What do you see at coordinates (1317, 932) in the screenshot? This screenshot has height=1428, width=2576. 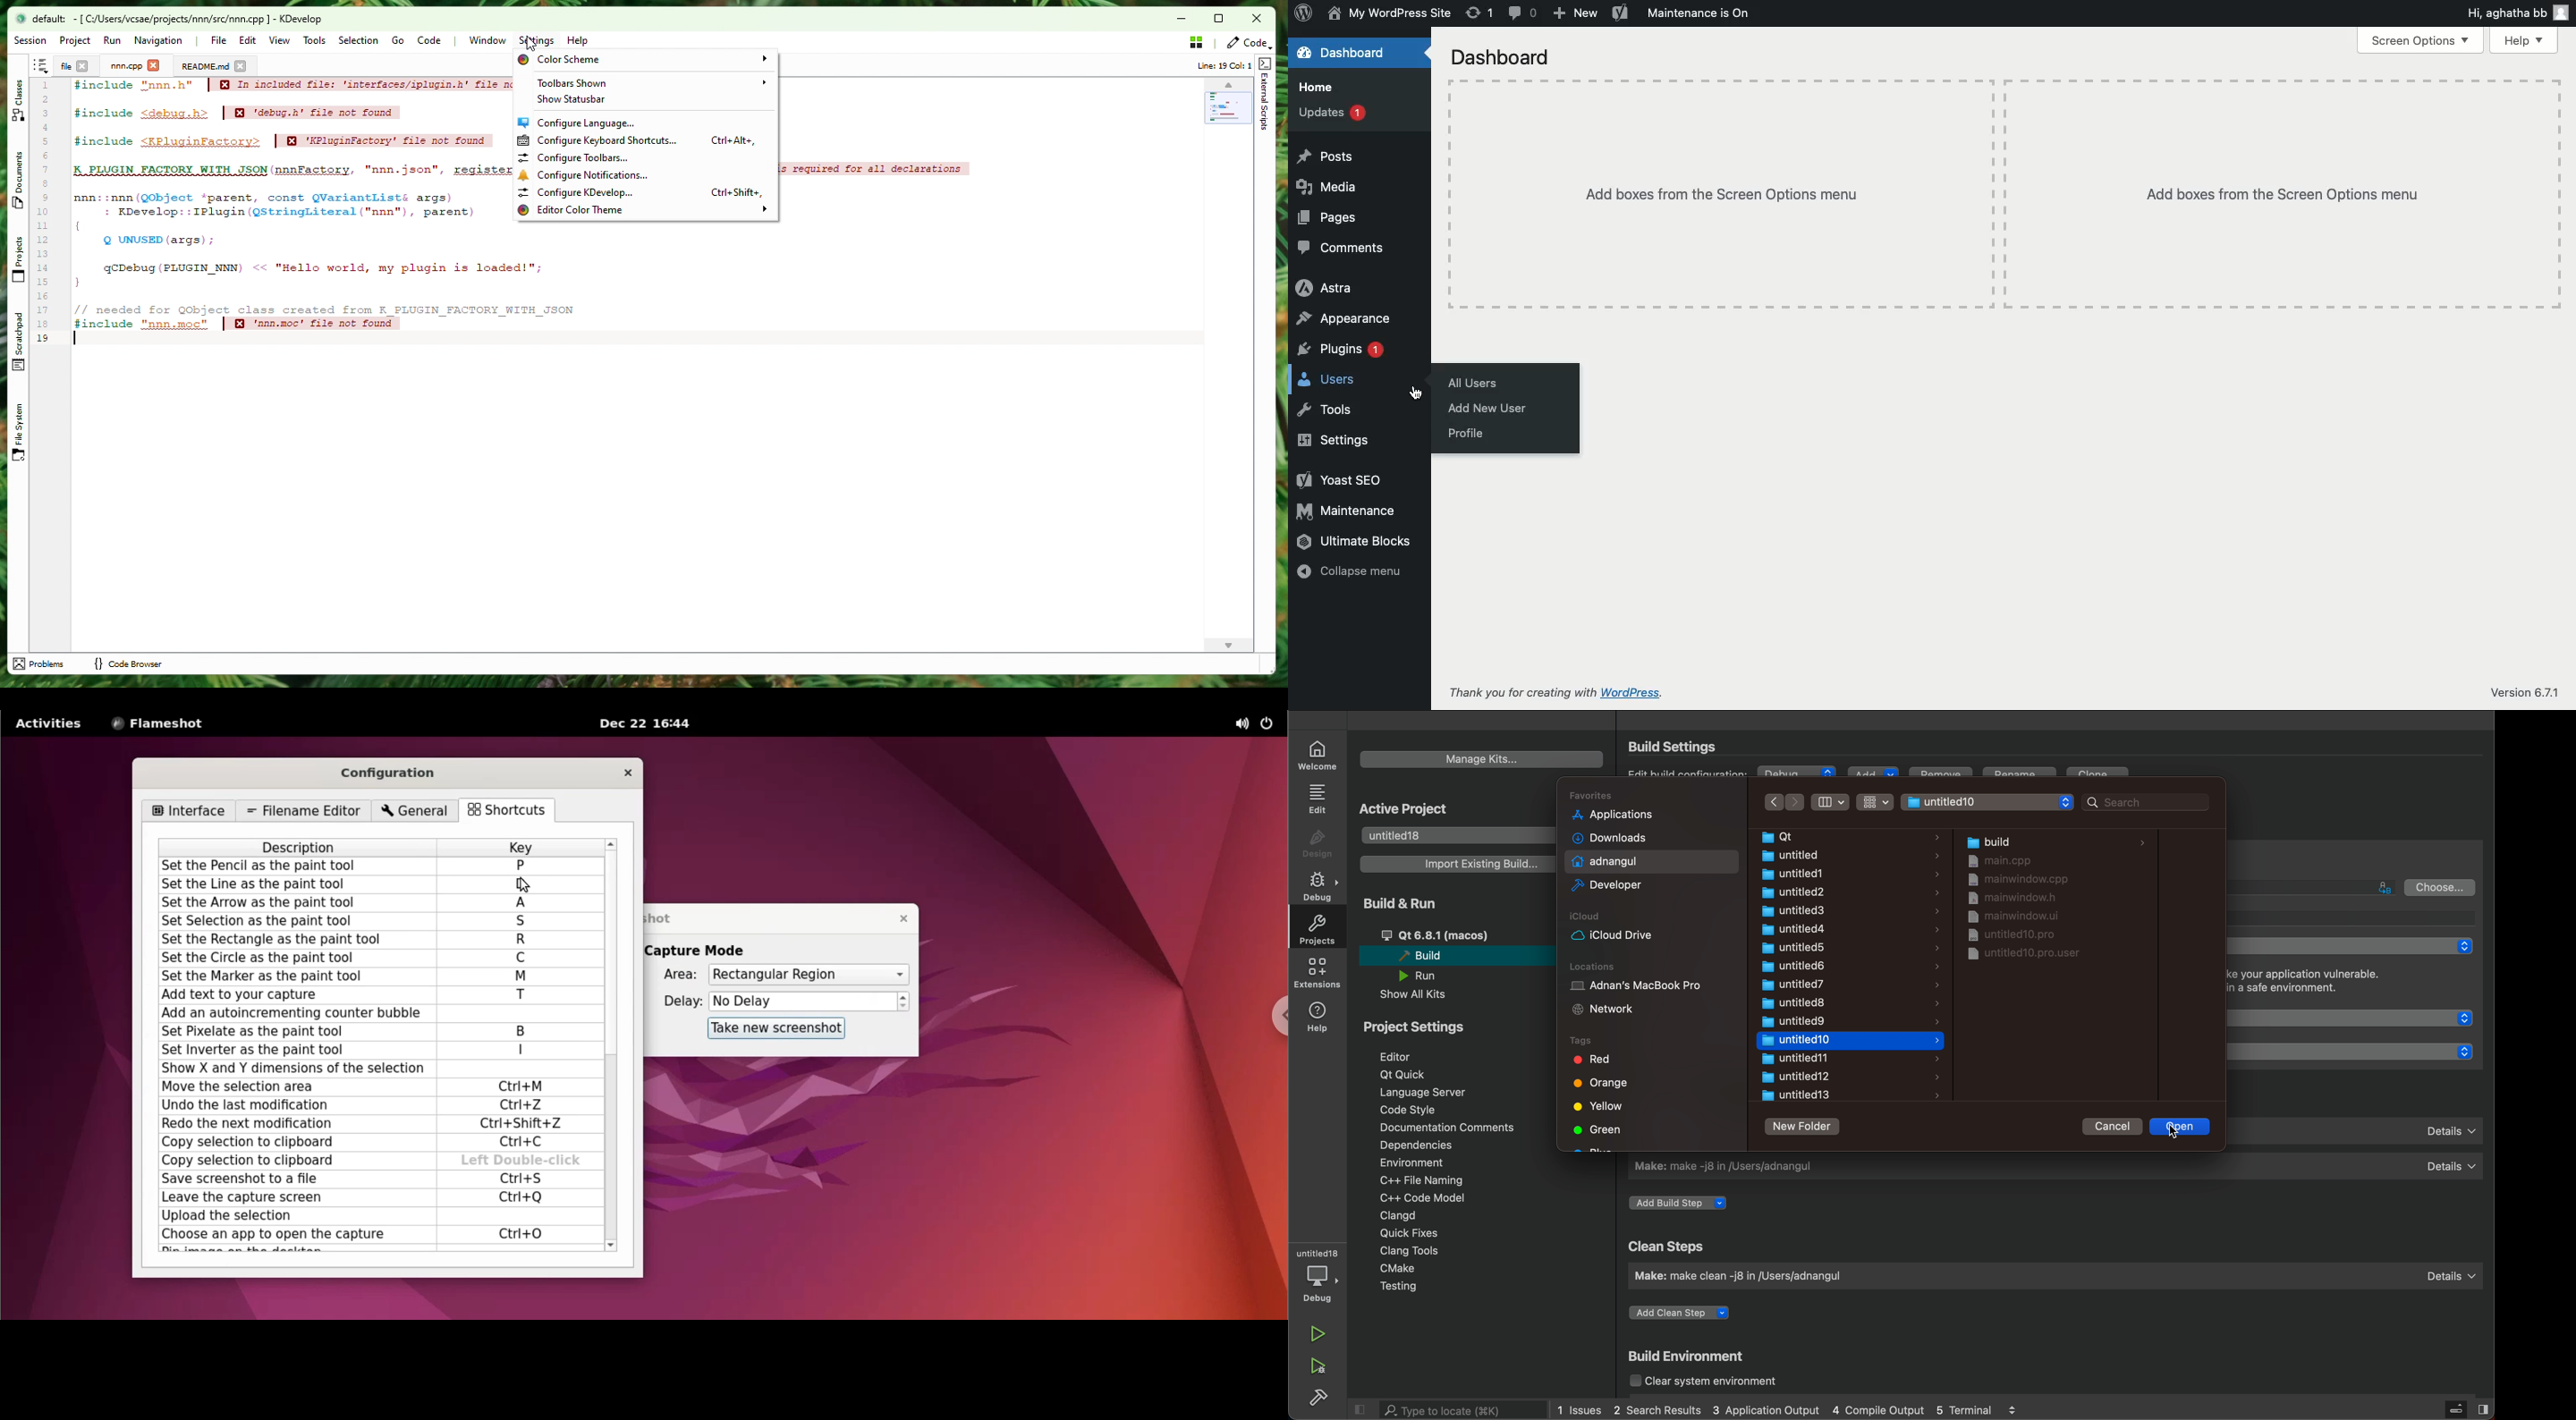 I see `projects` at bounding box center [1317, 932].